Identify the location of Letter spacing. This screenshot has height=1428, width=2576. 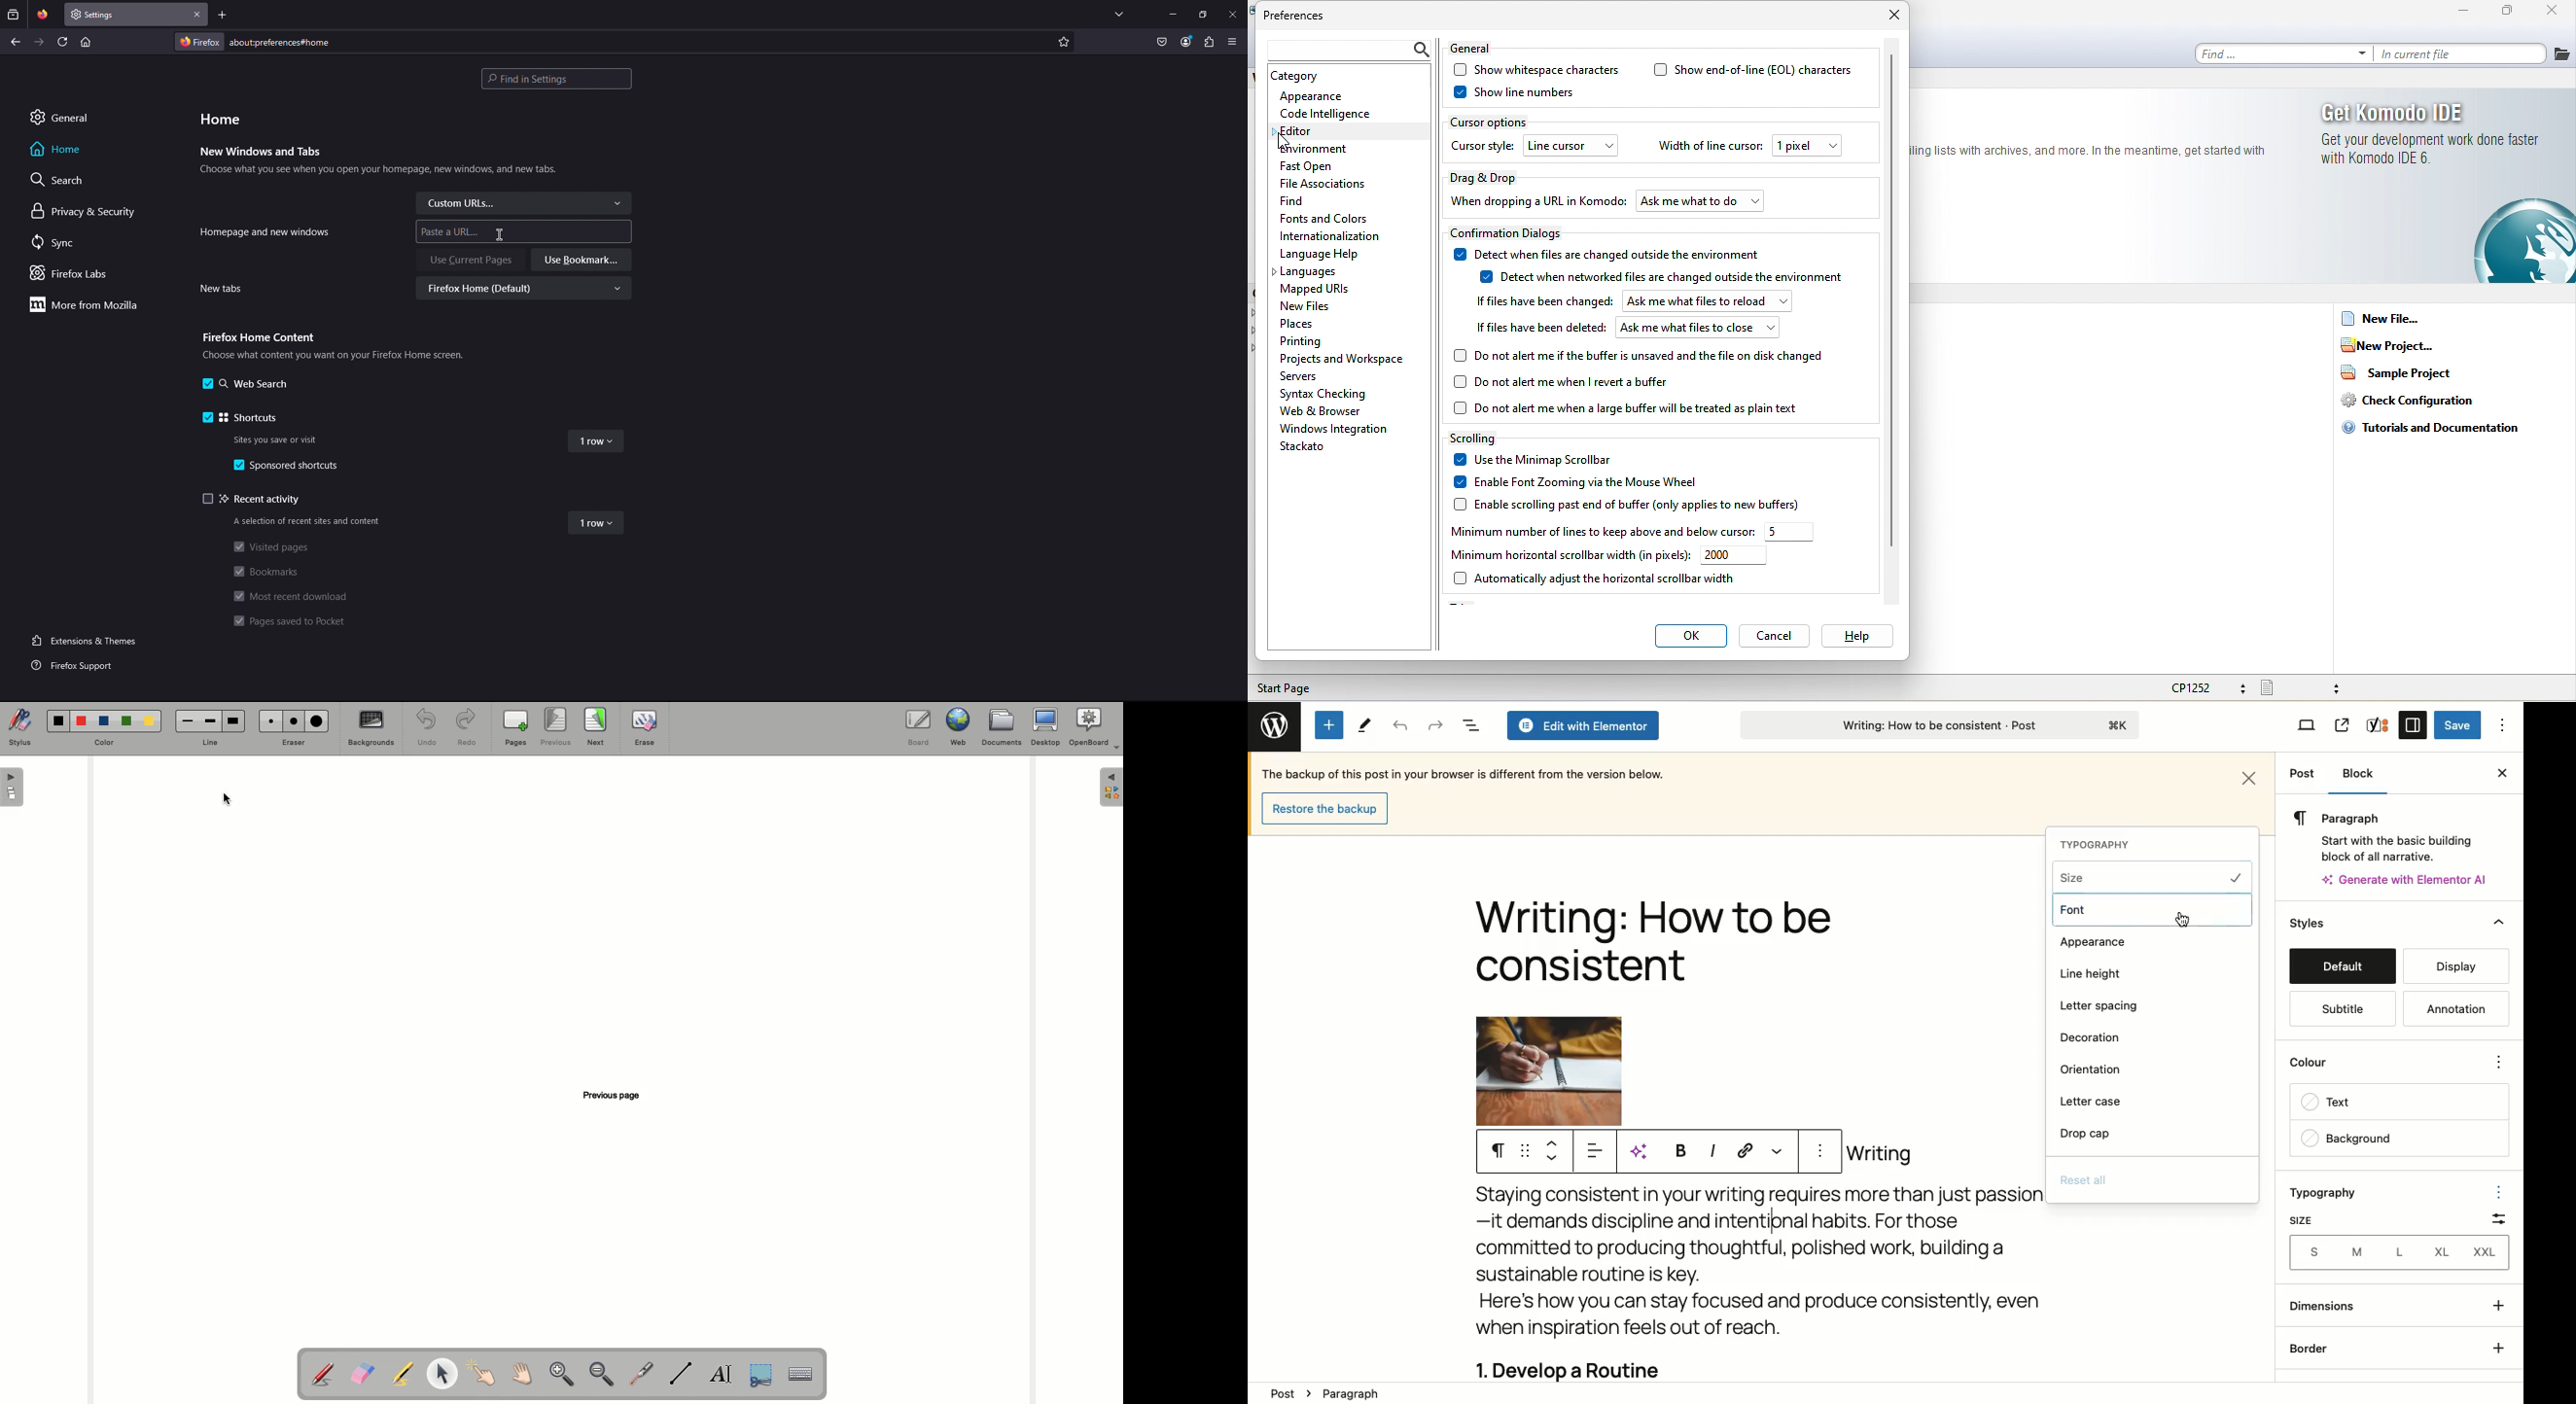
(2102, 1006).